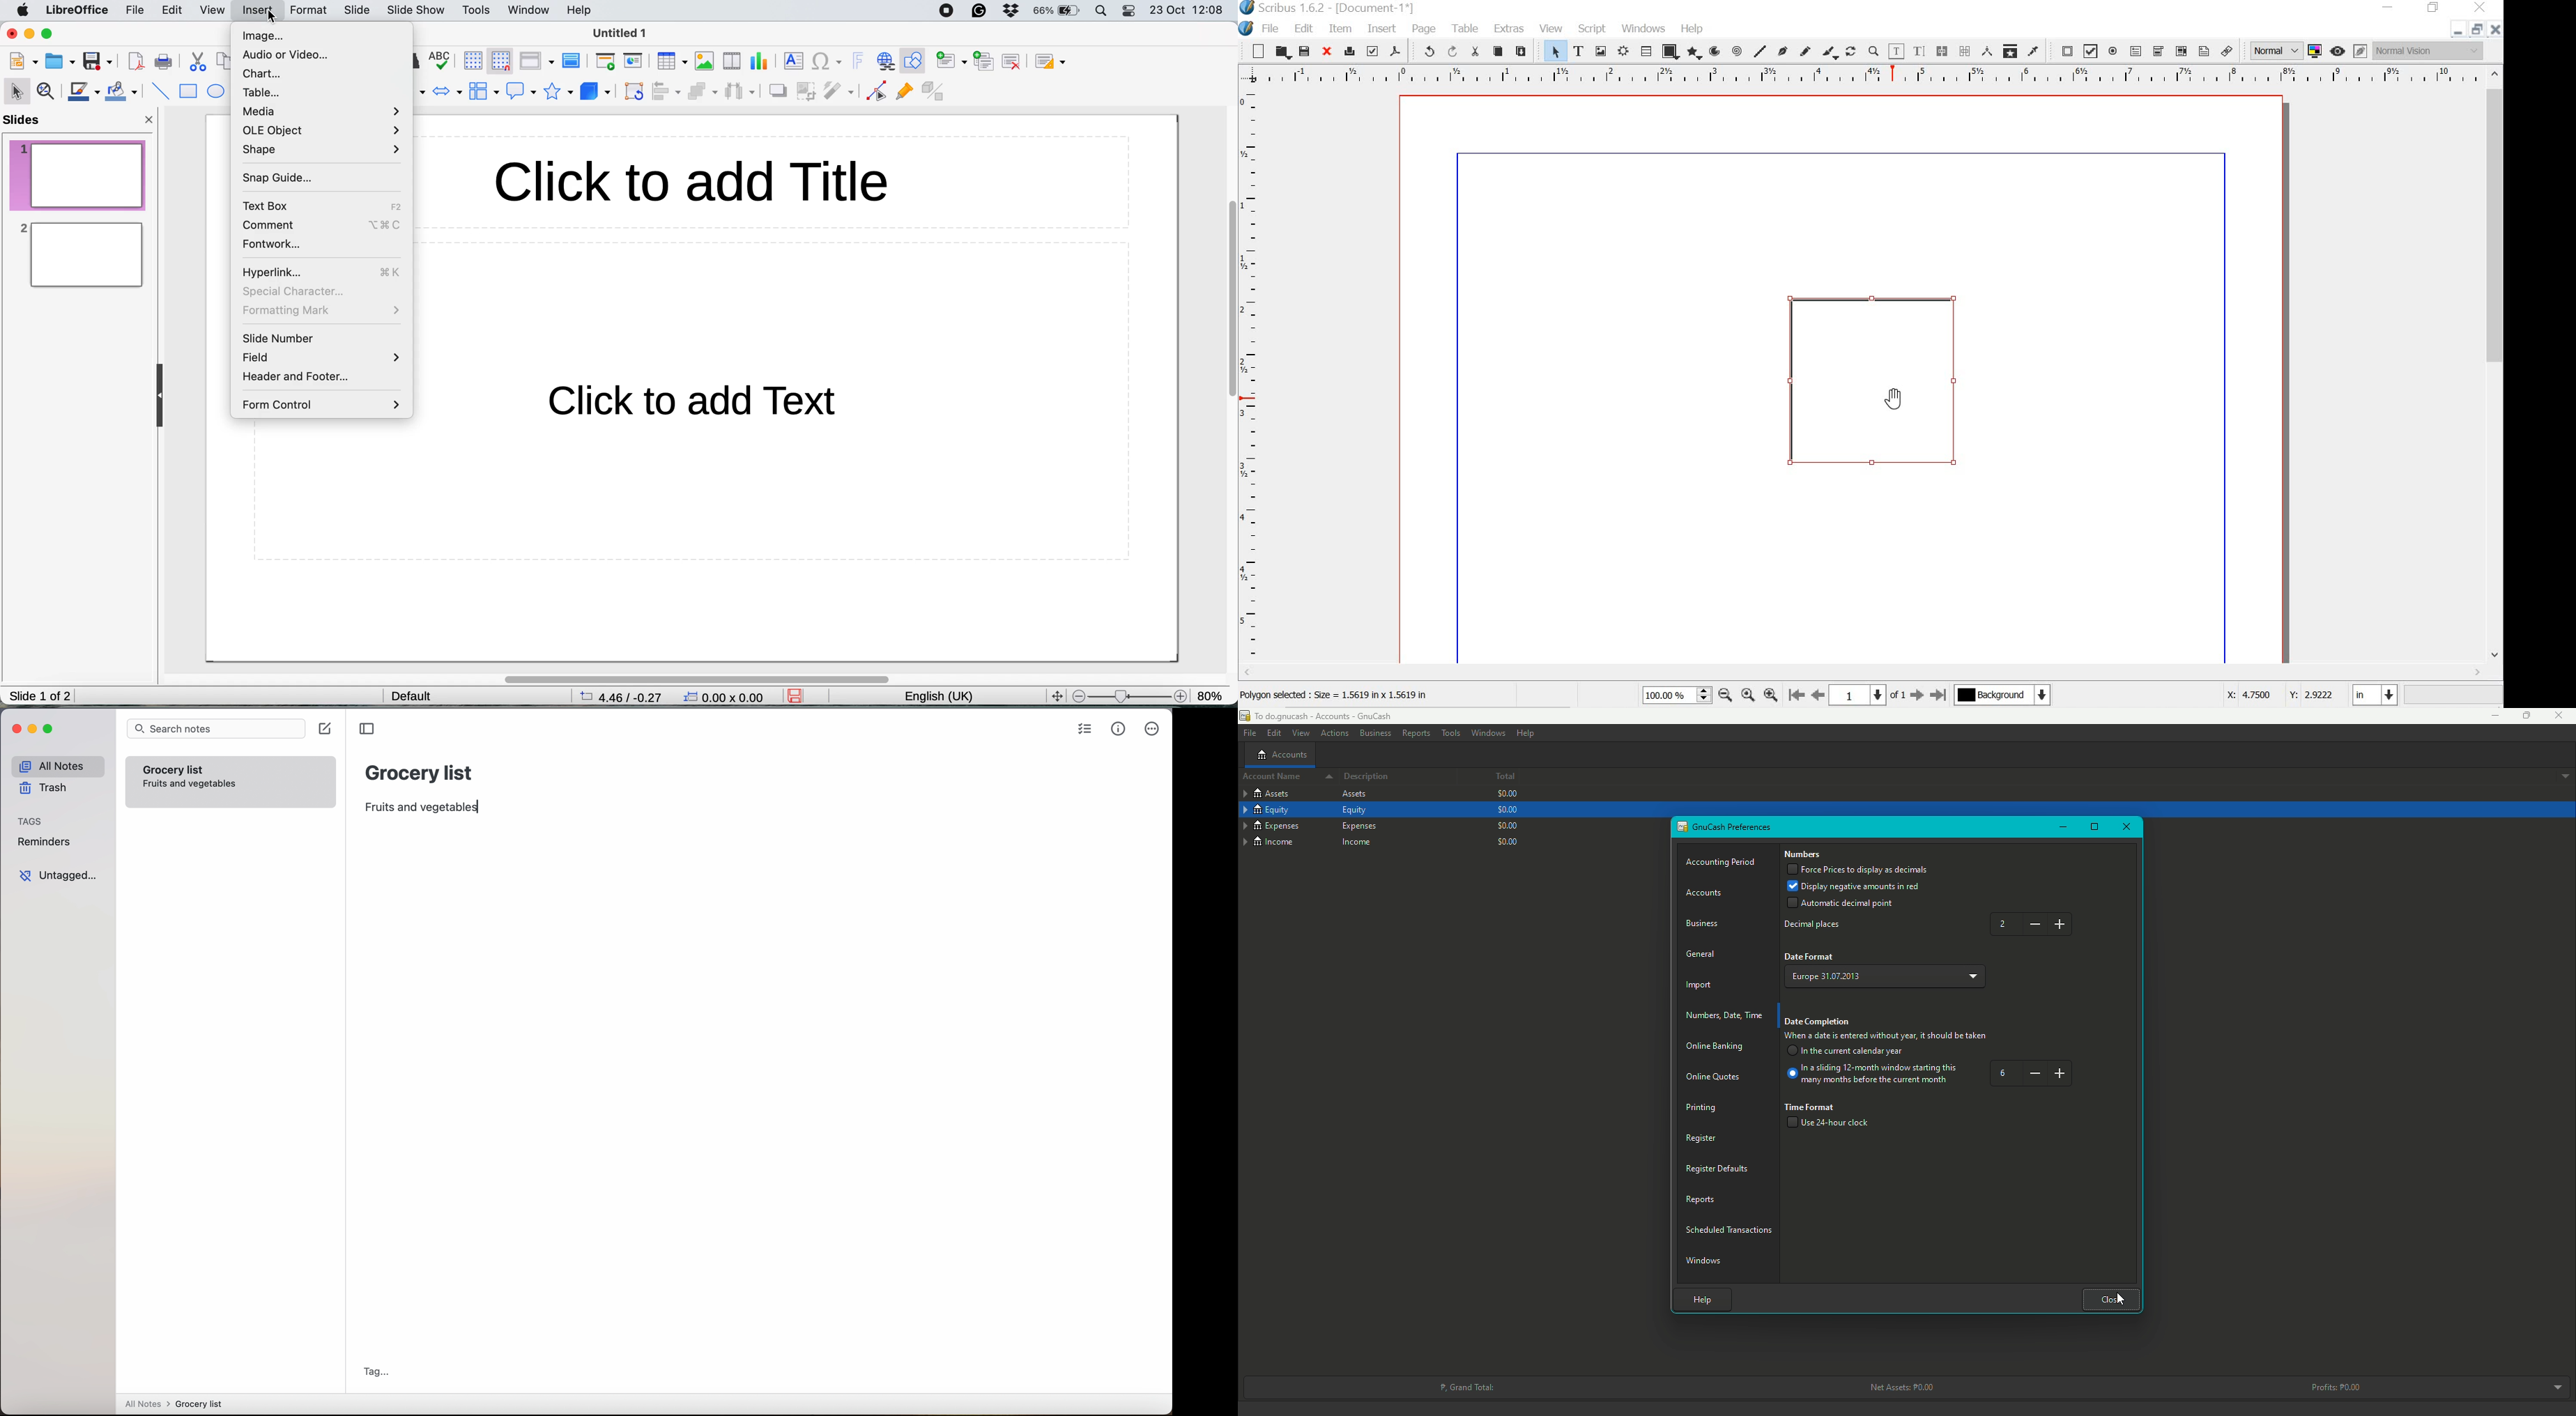  I want to click on $0, so click(1506, 824).